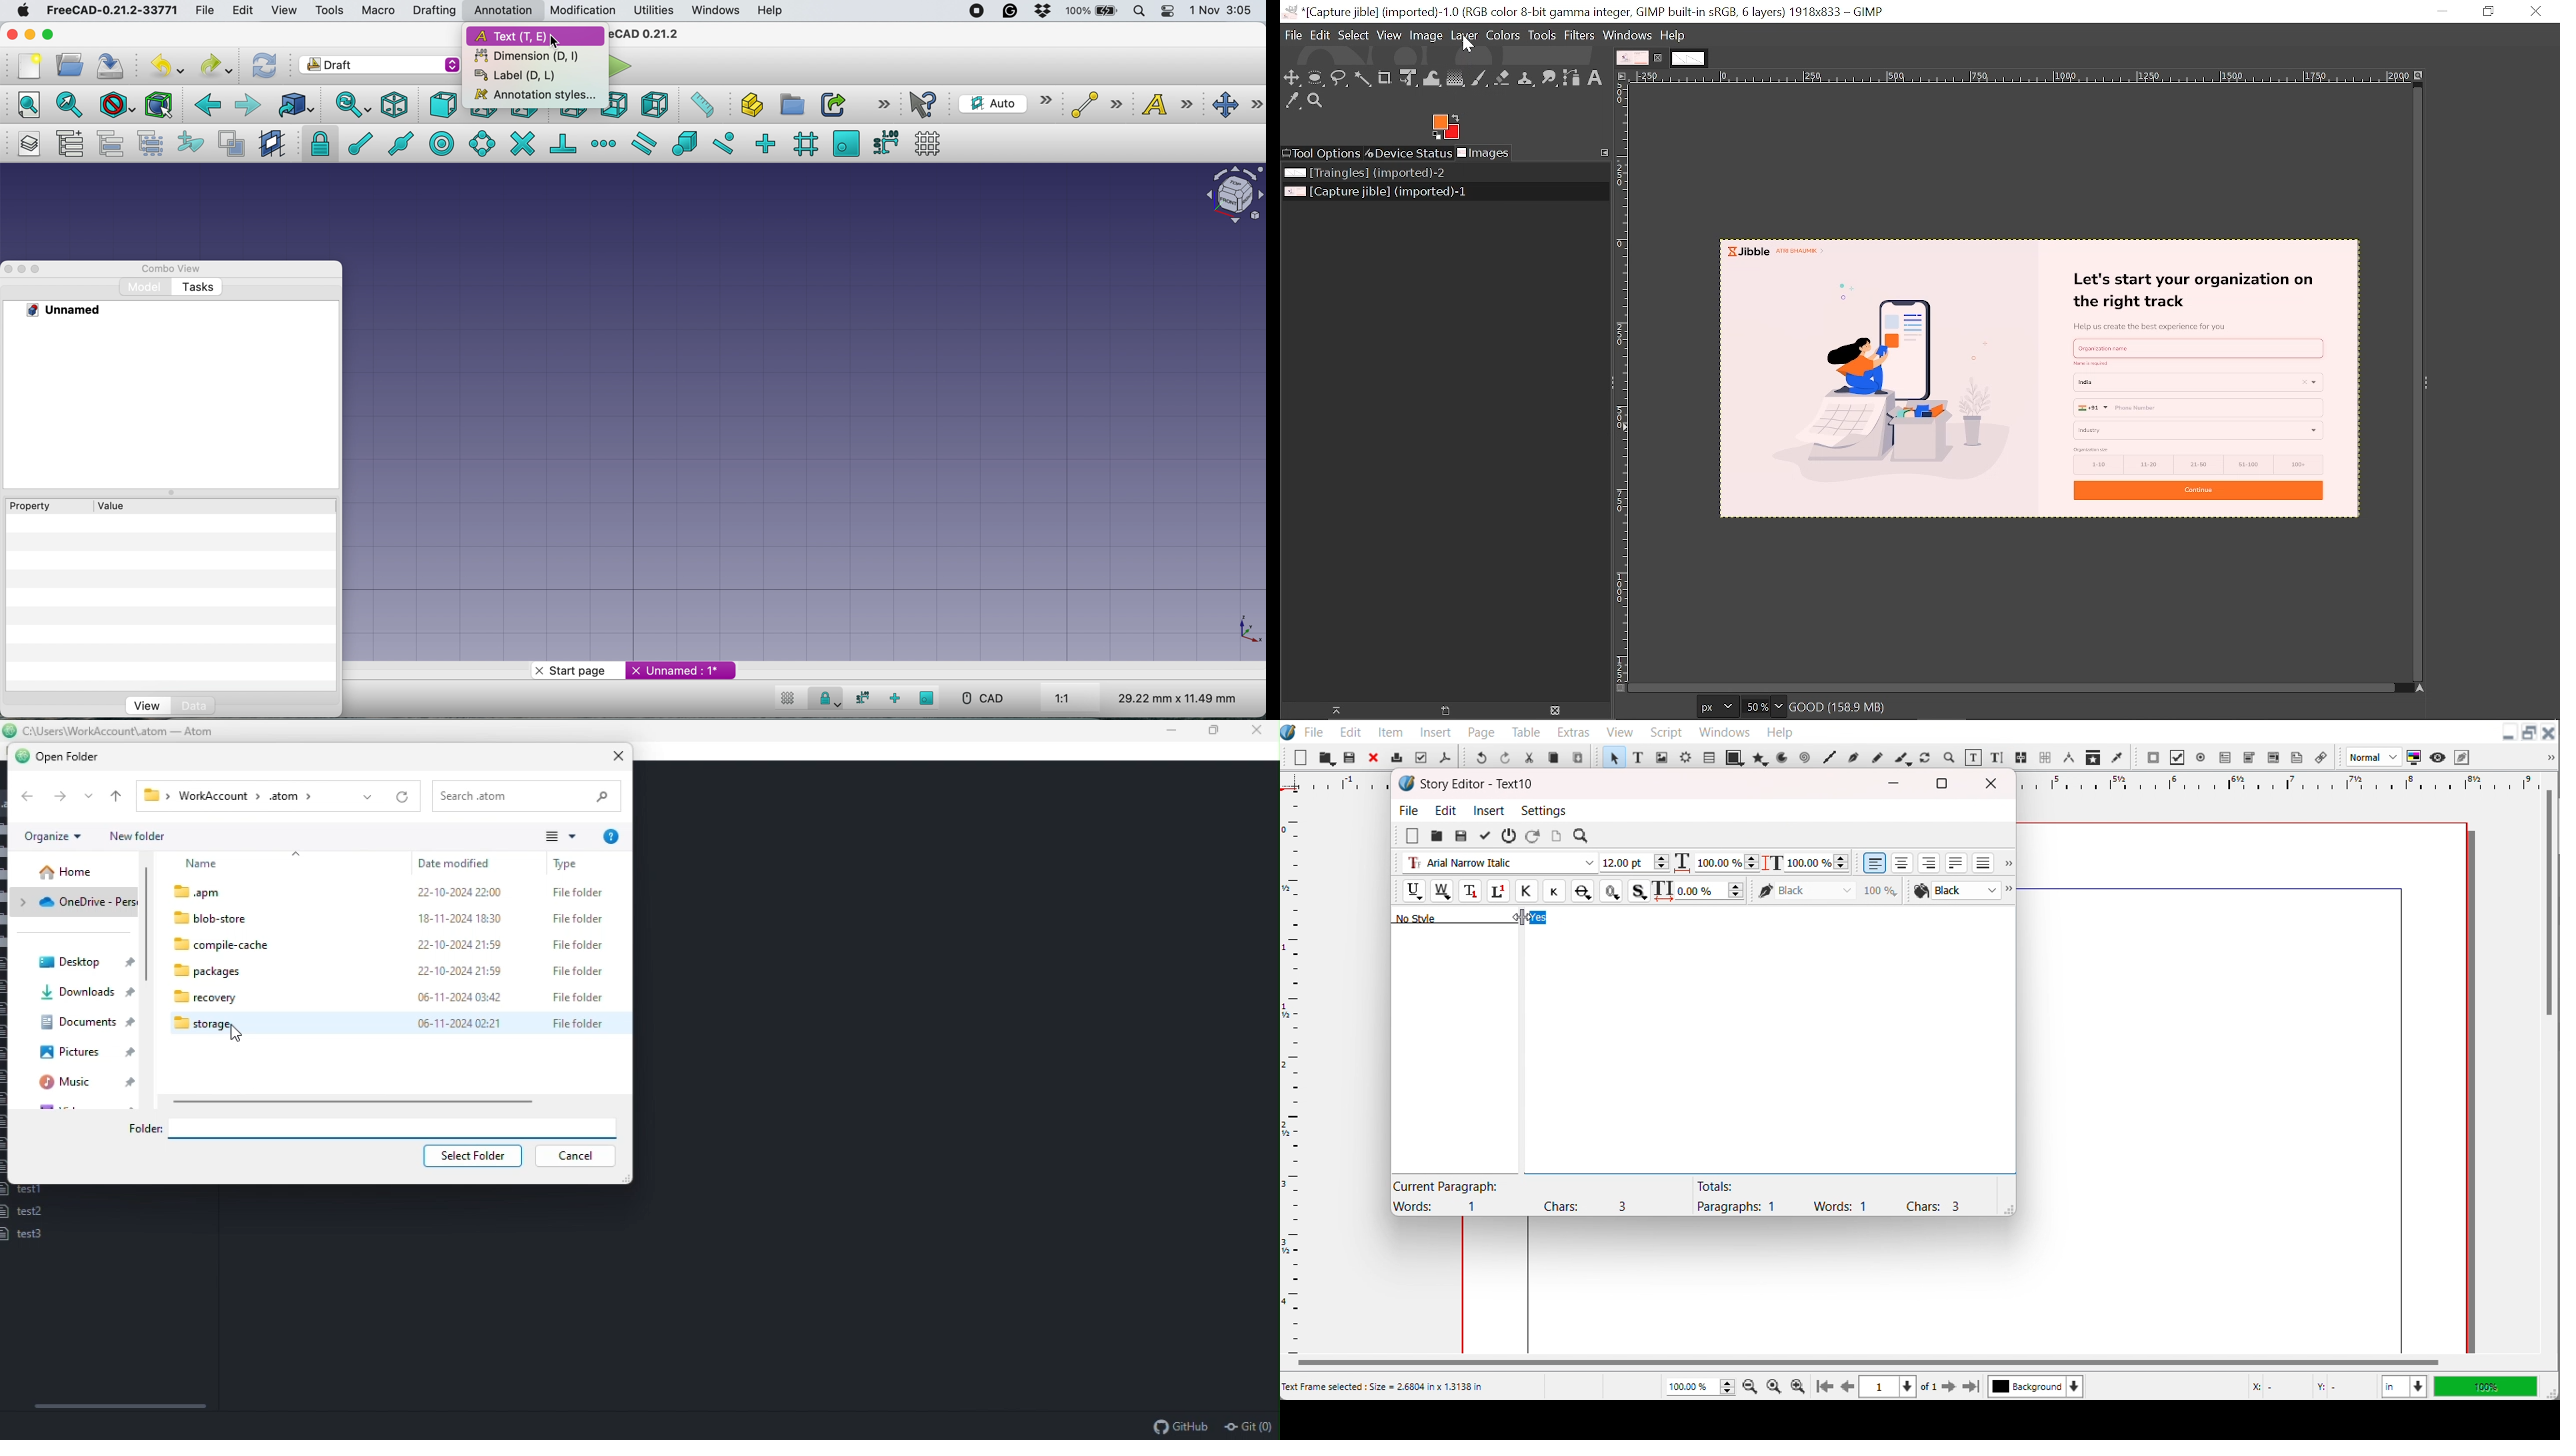  Describe the element at coordinates (885, 103) in the screenshot. I see `more options` at that location.